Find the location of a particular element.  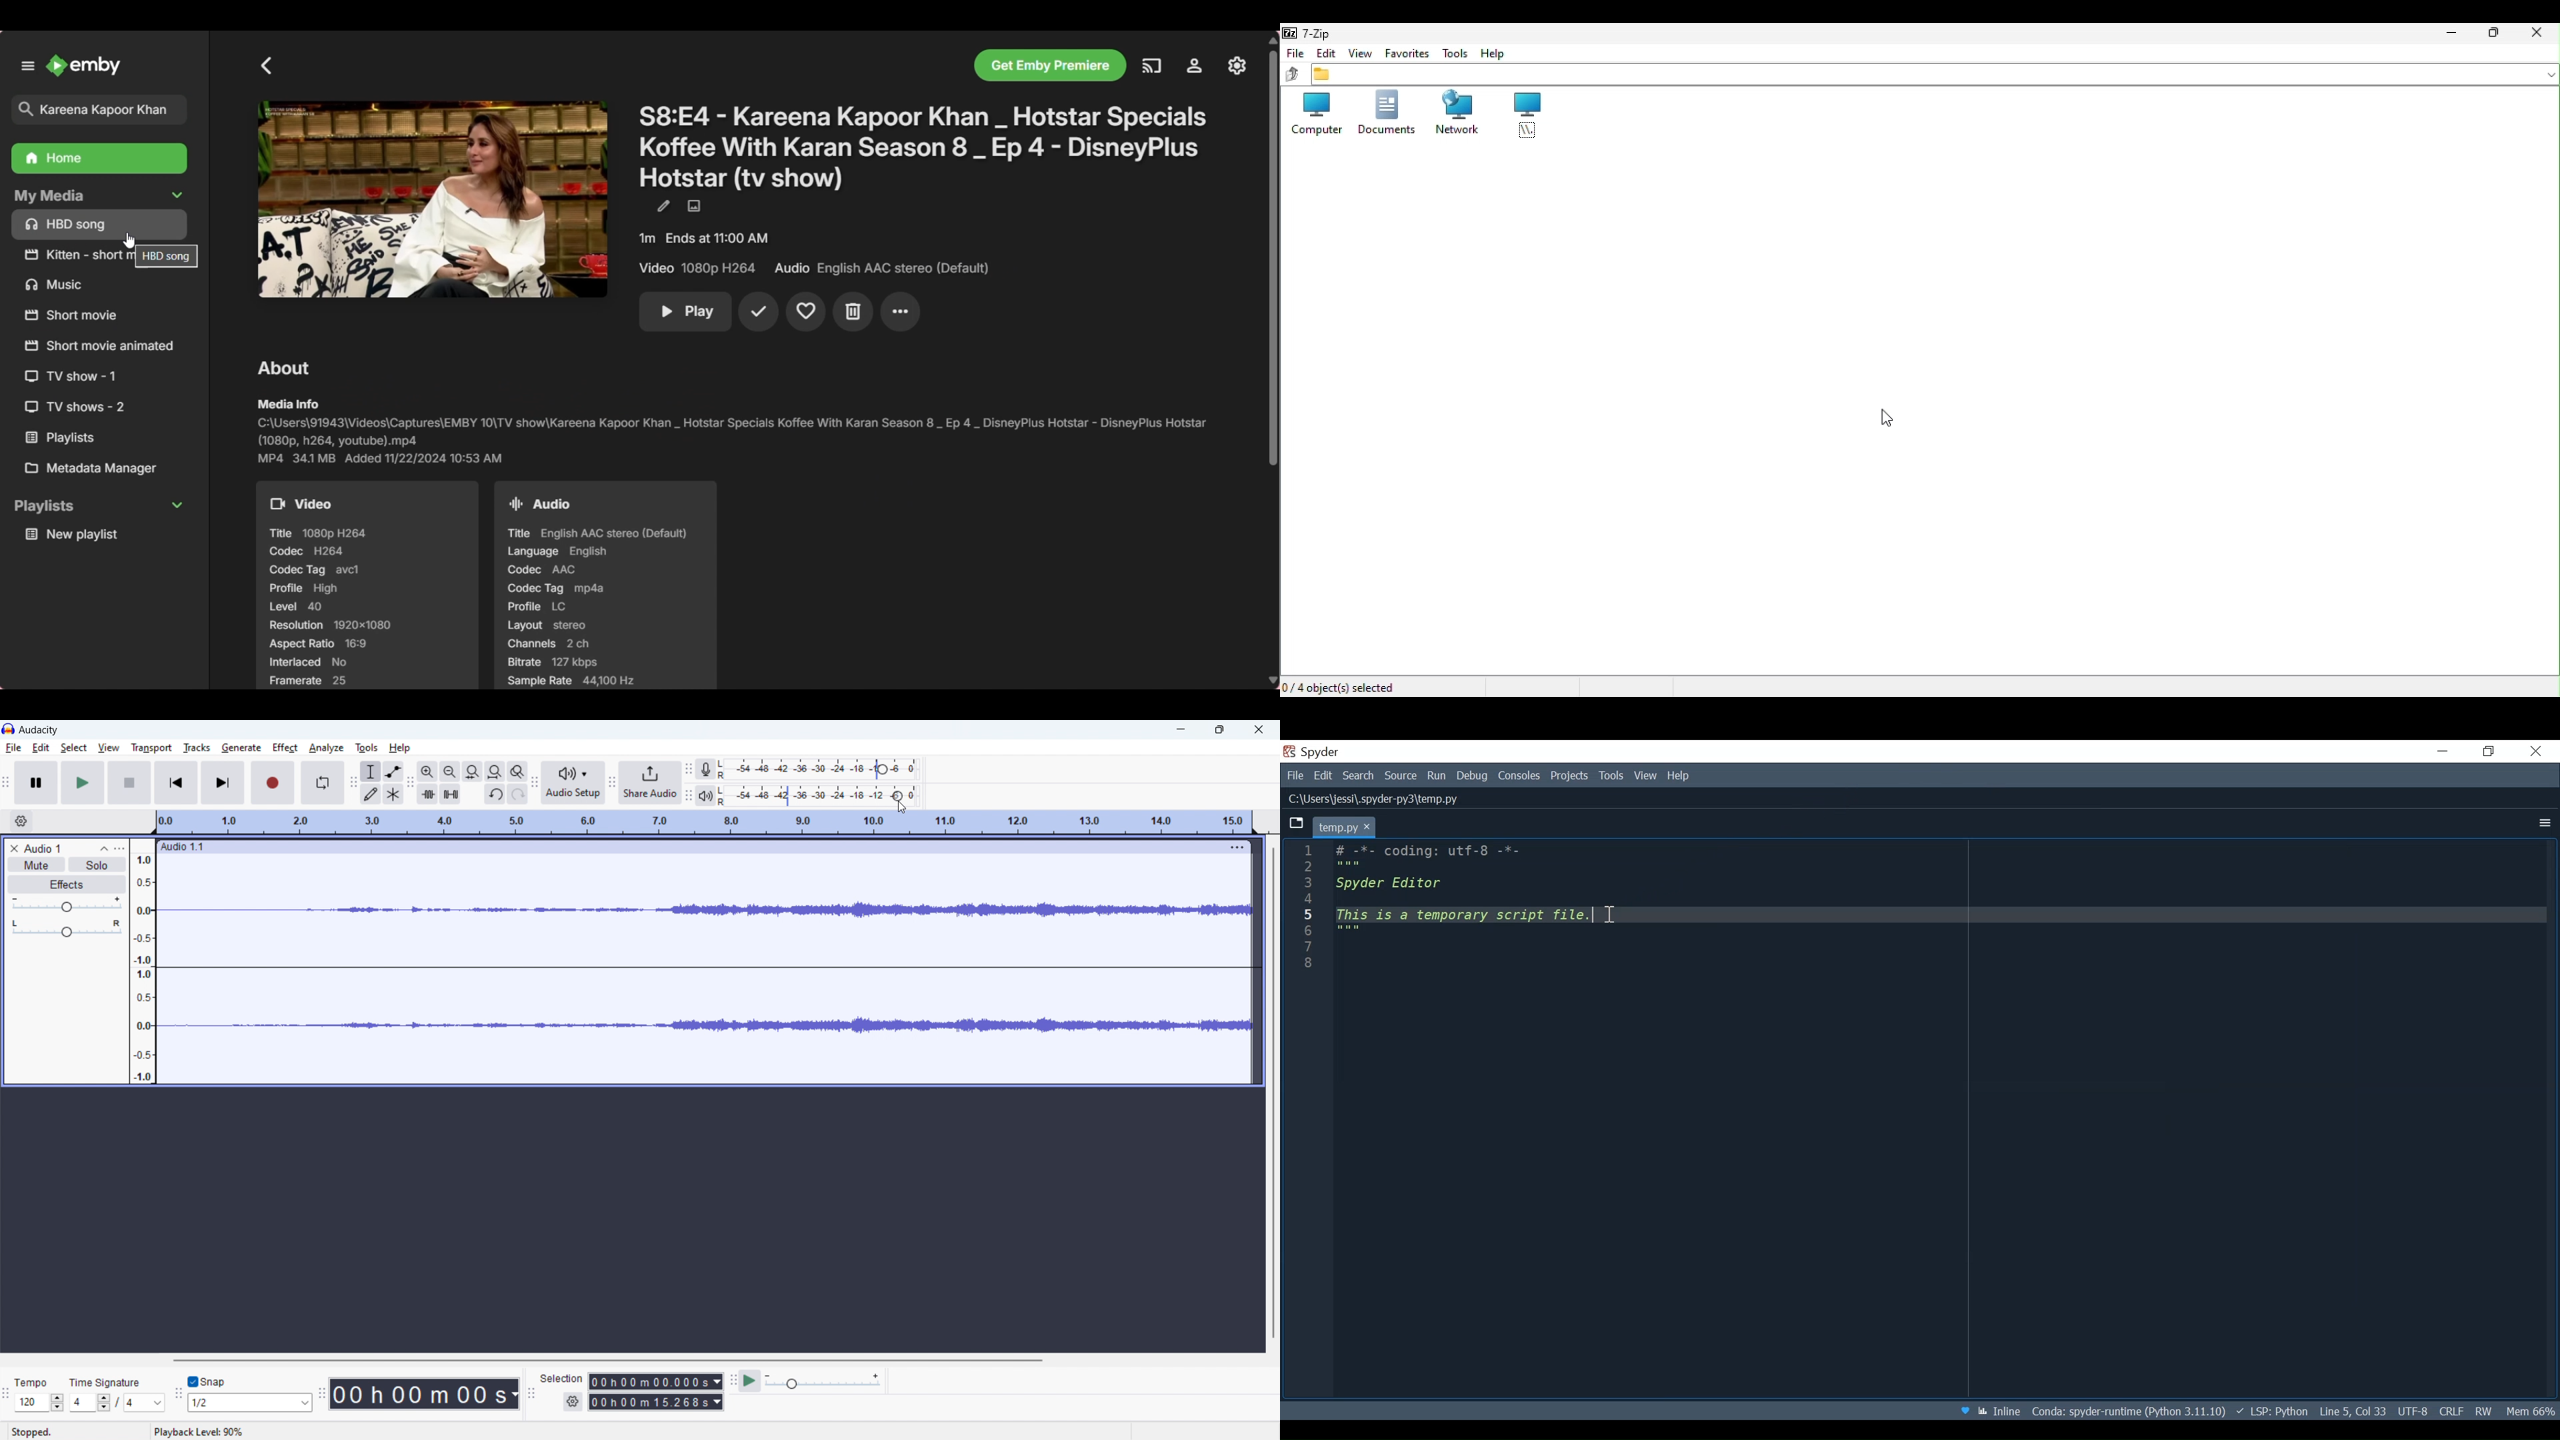

File Permission is located at coordinates (2482, 1411).